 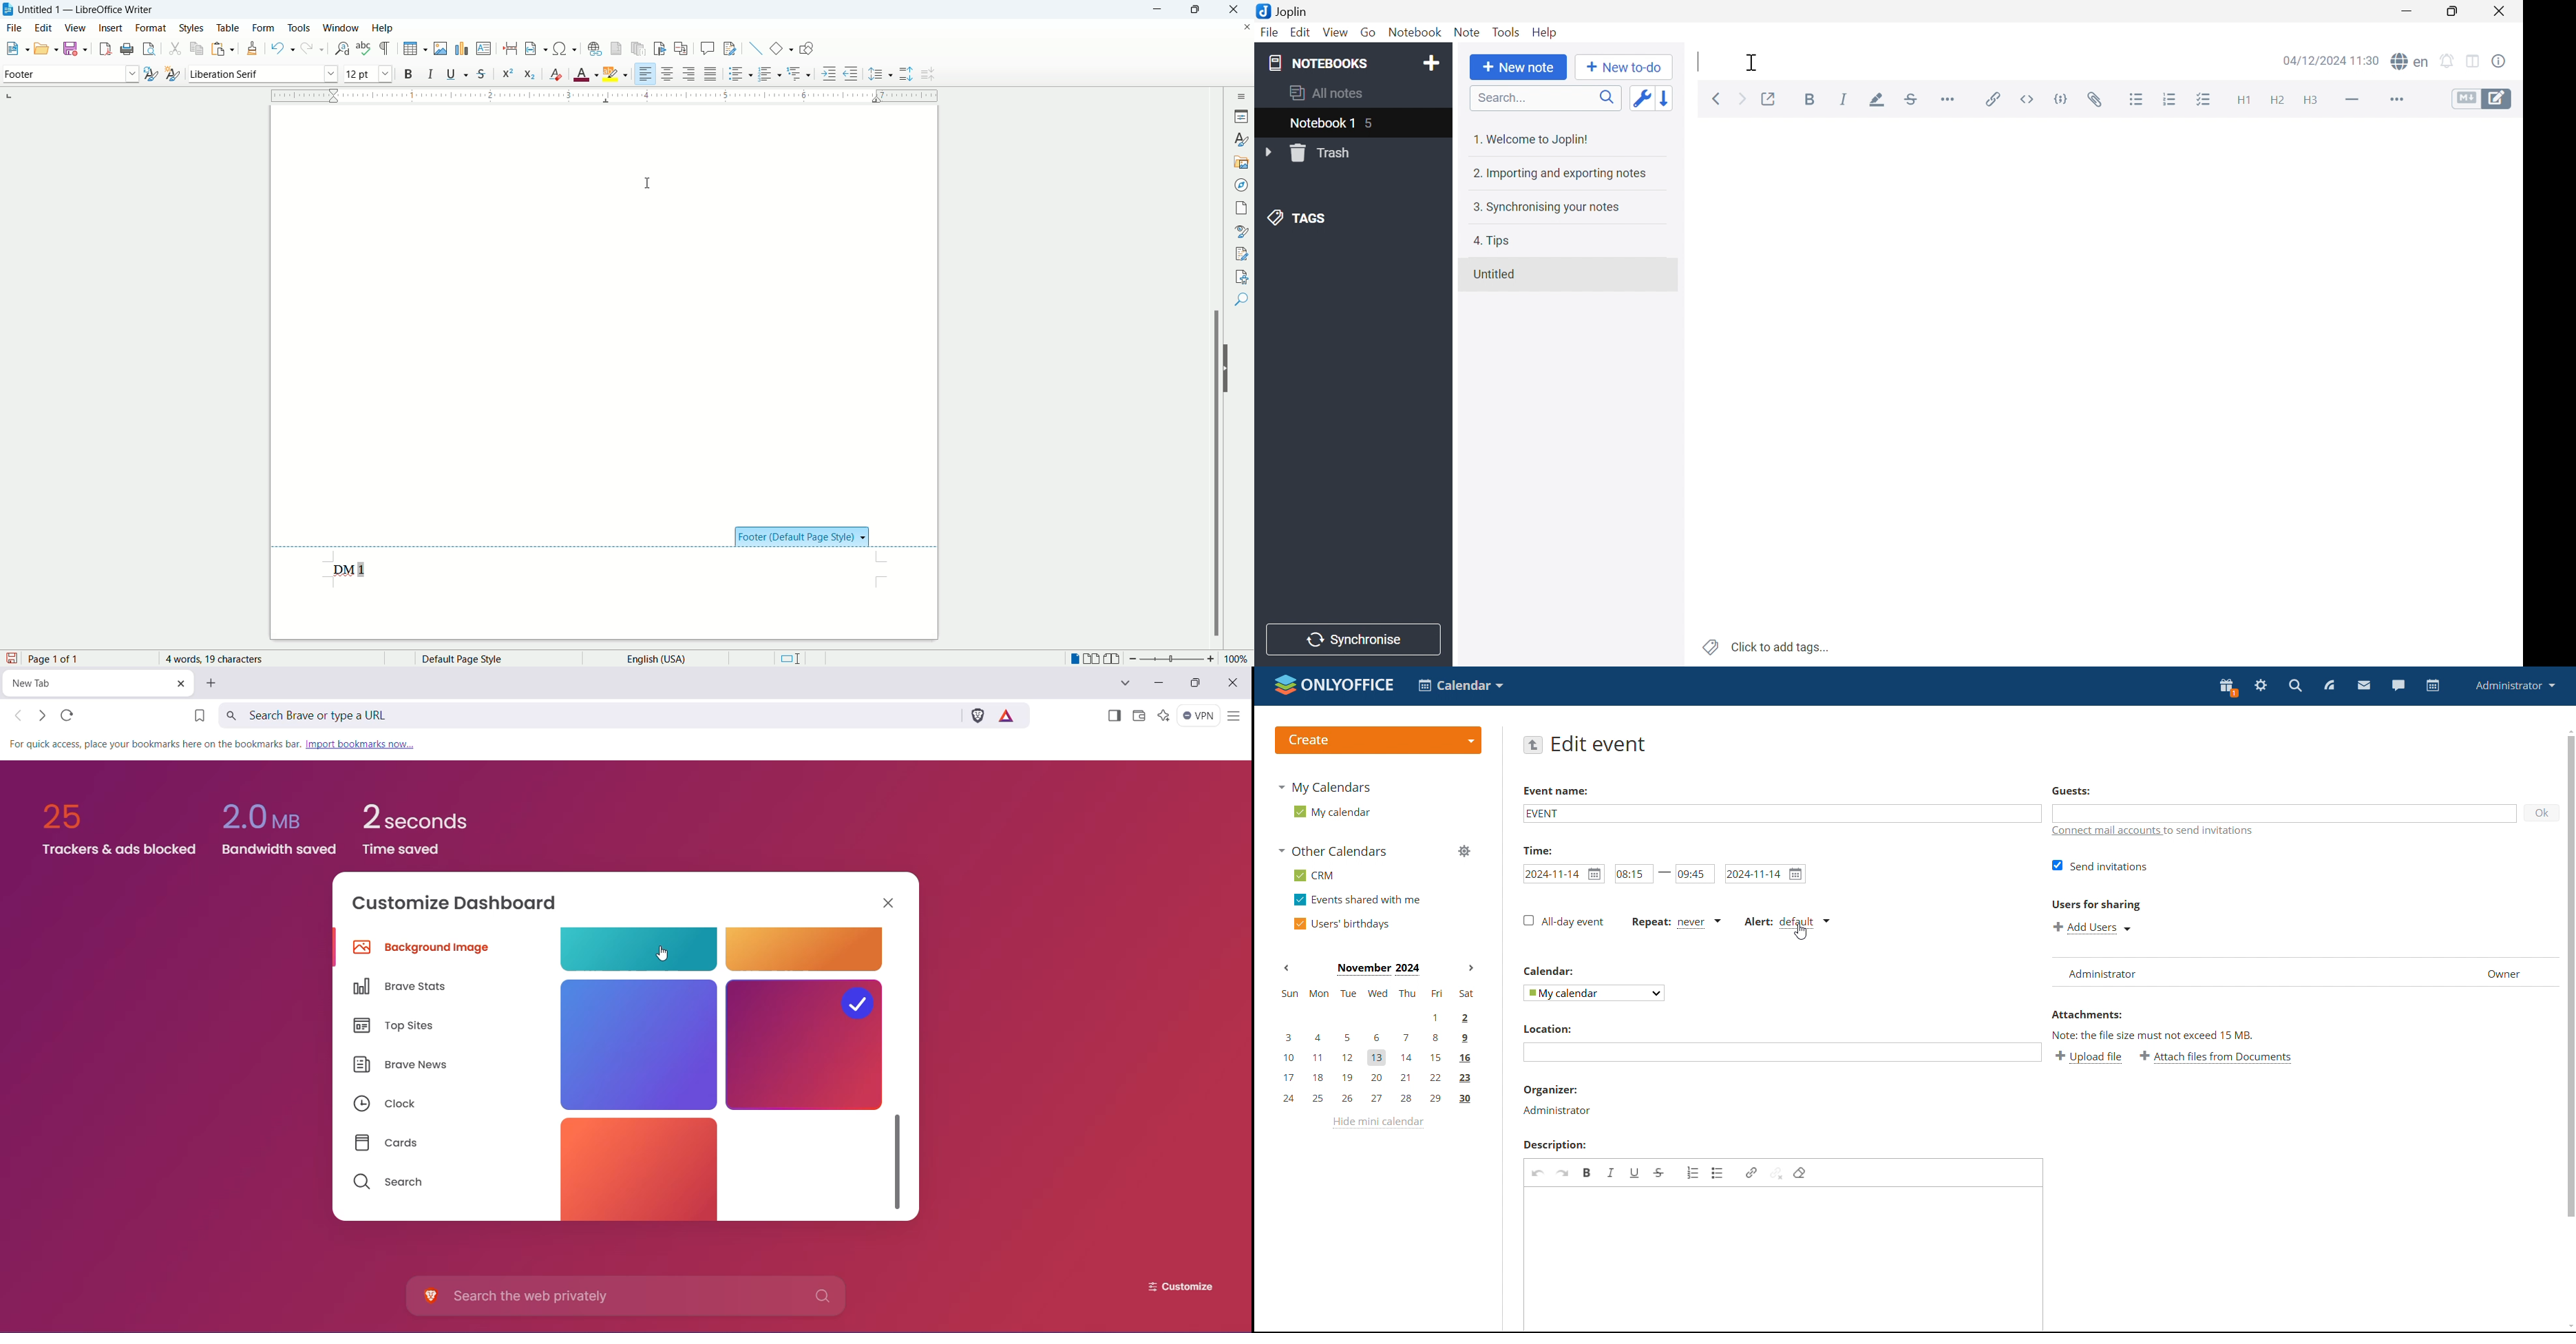 I want to click on TAGS, so click(x=1293, y=217).